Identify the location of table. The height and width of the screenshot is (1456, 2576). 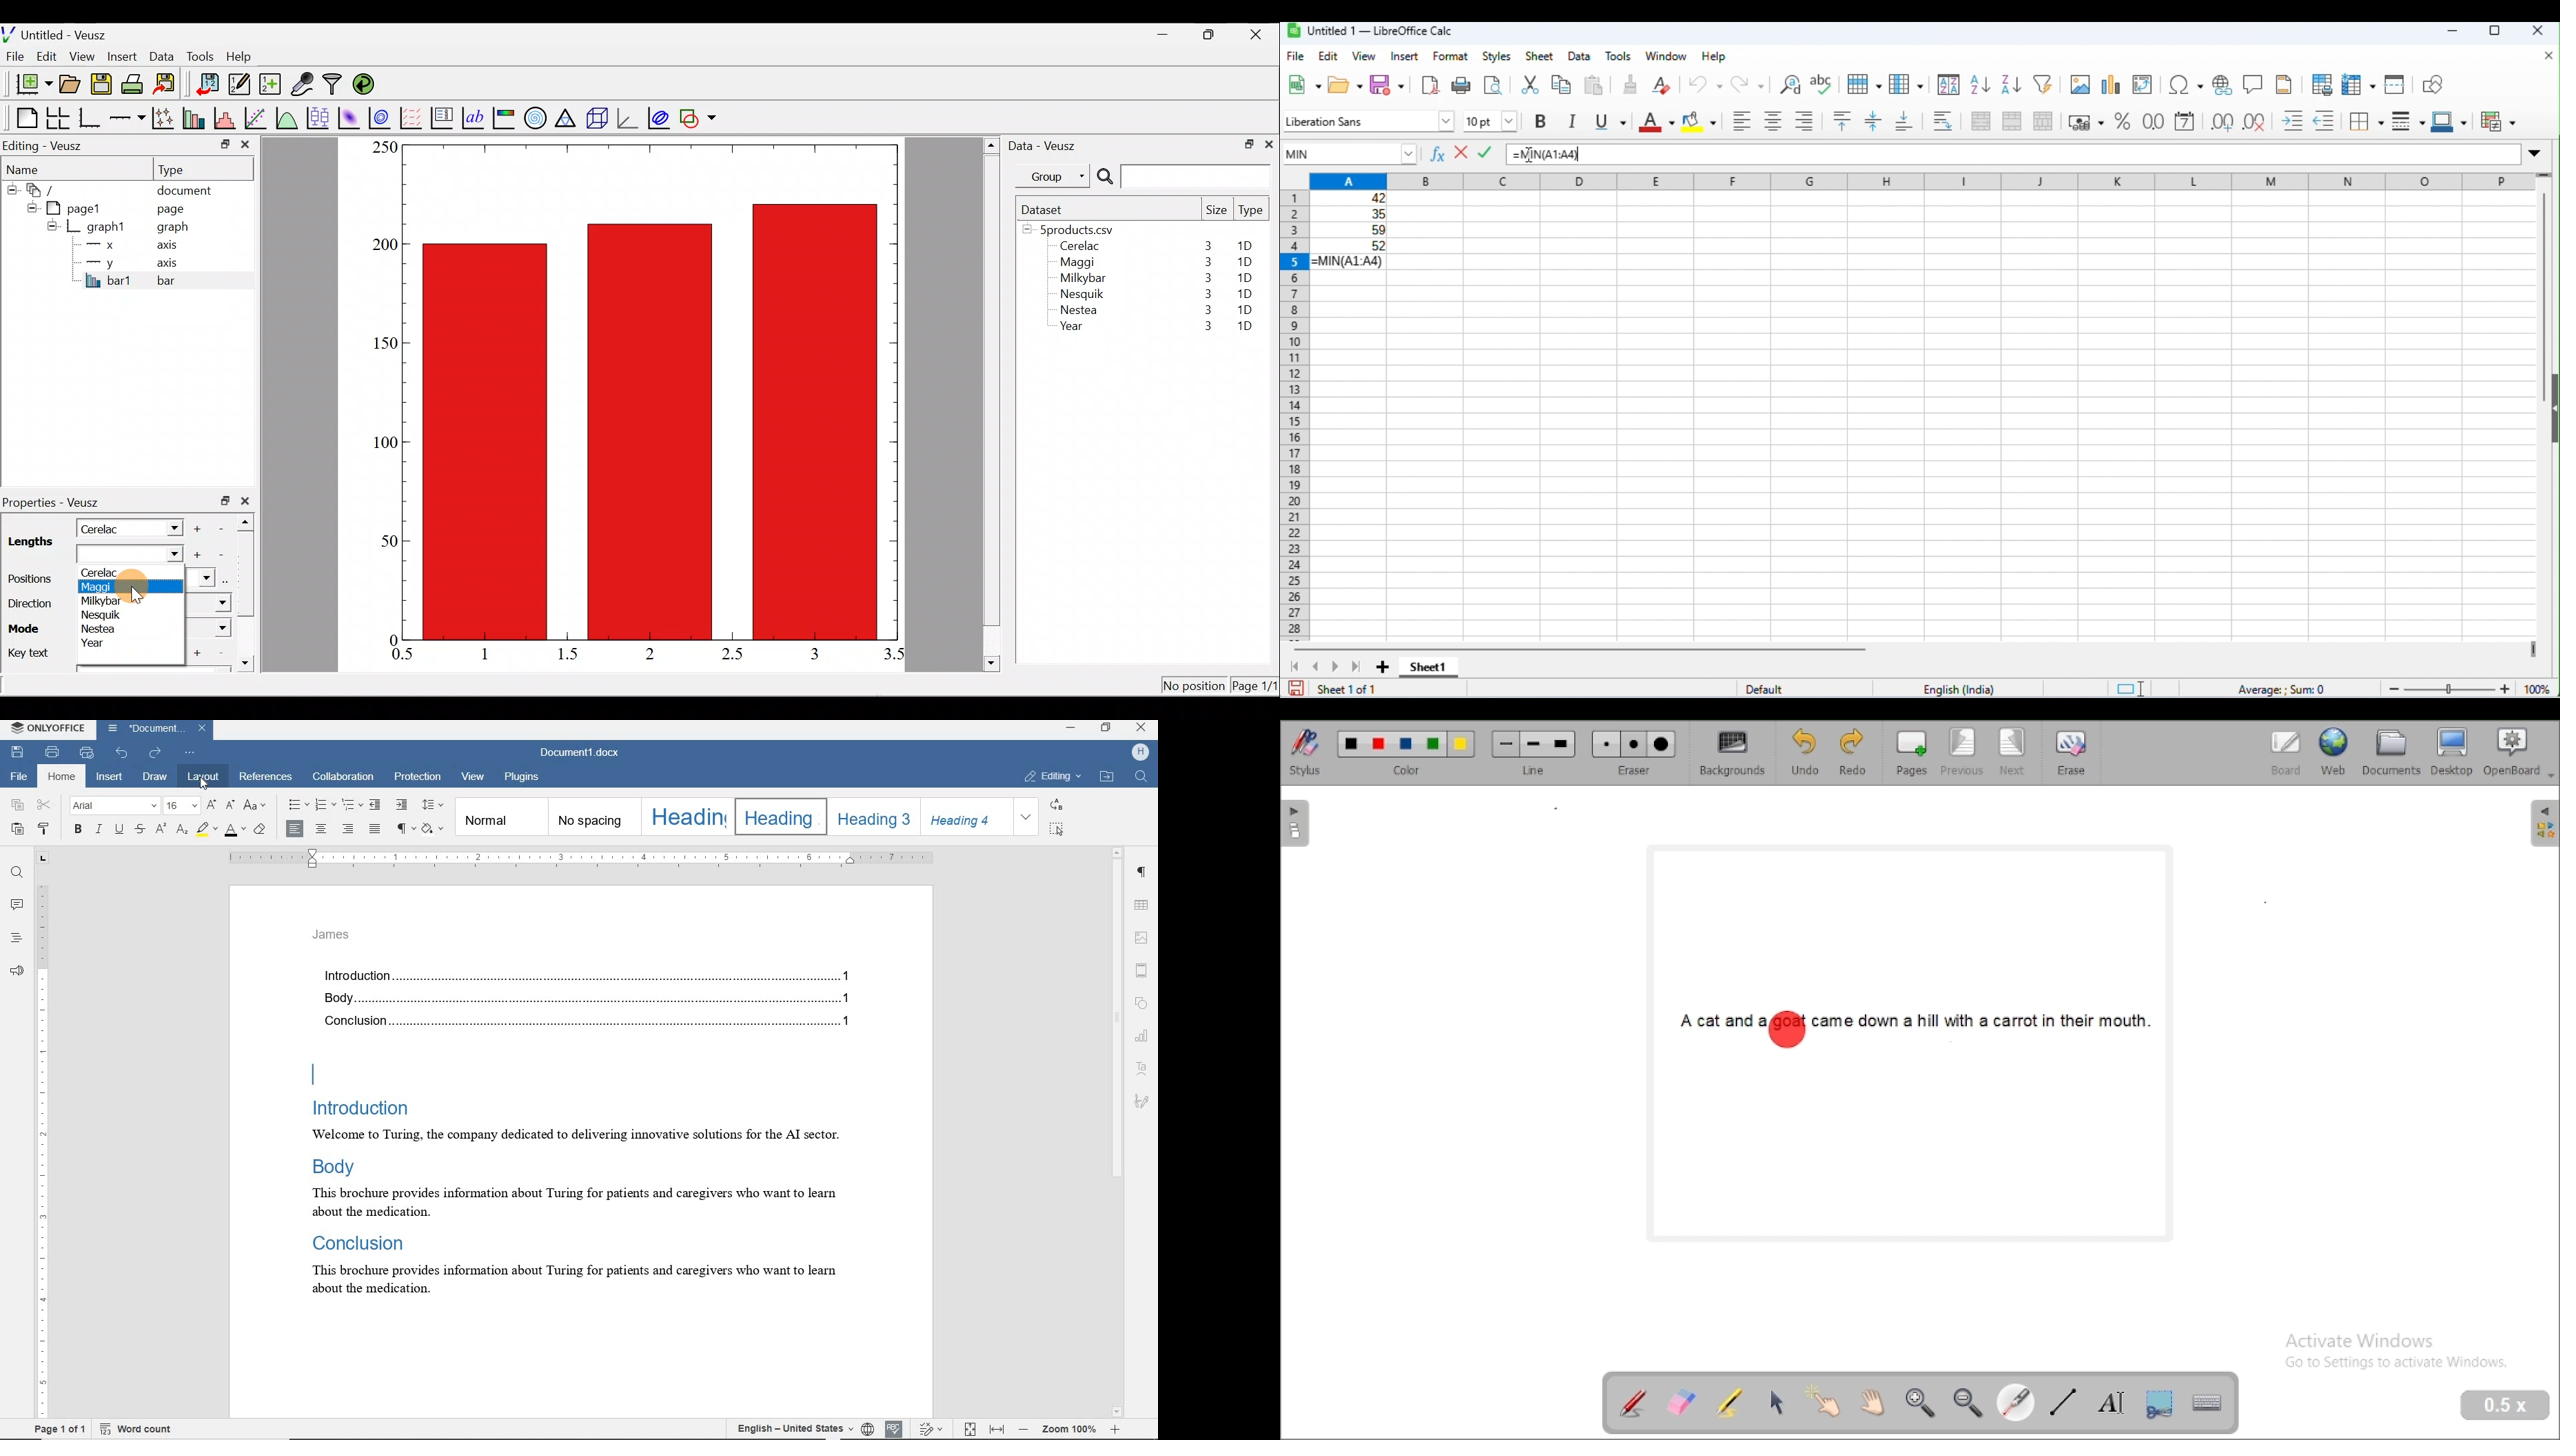
(1145, 906).